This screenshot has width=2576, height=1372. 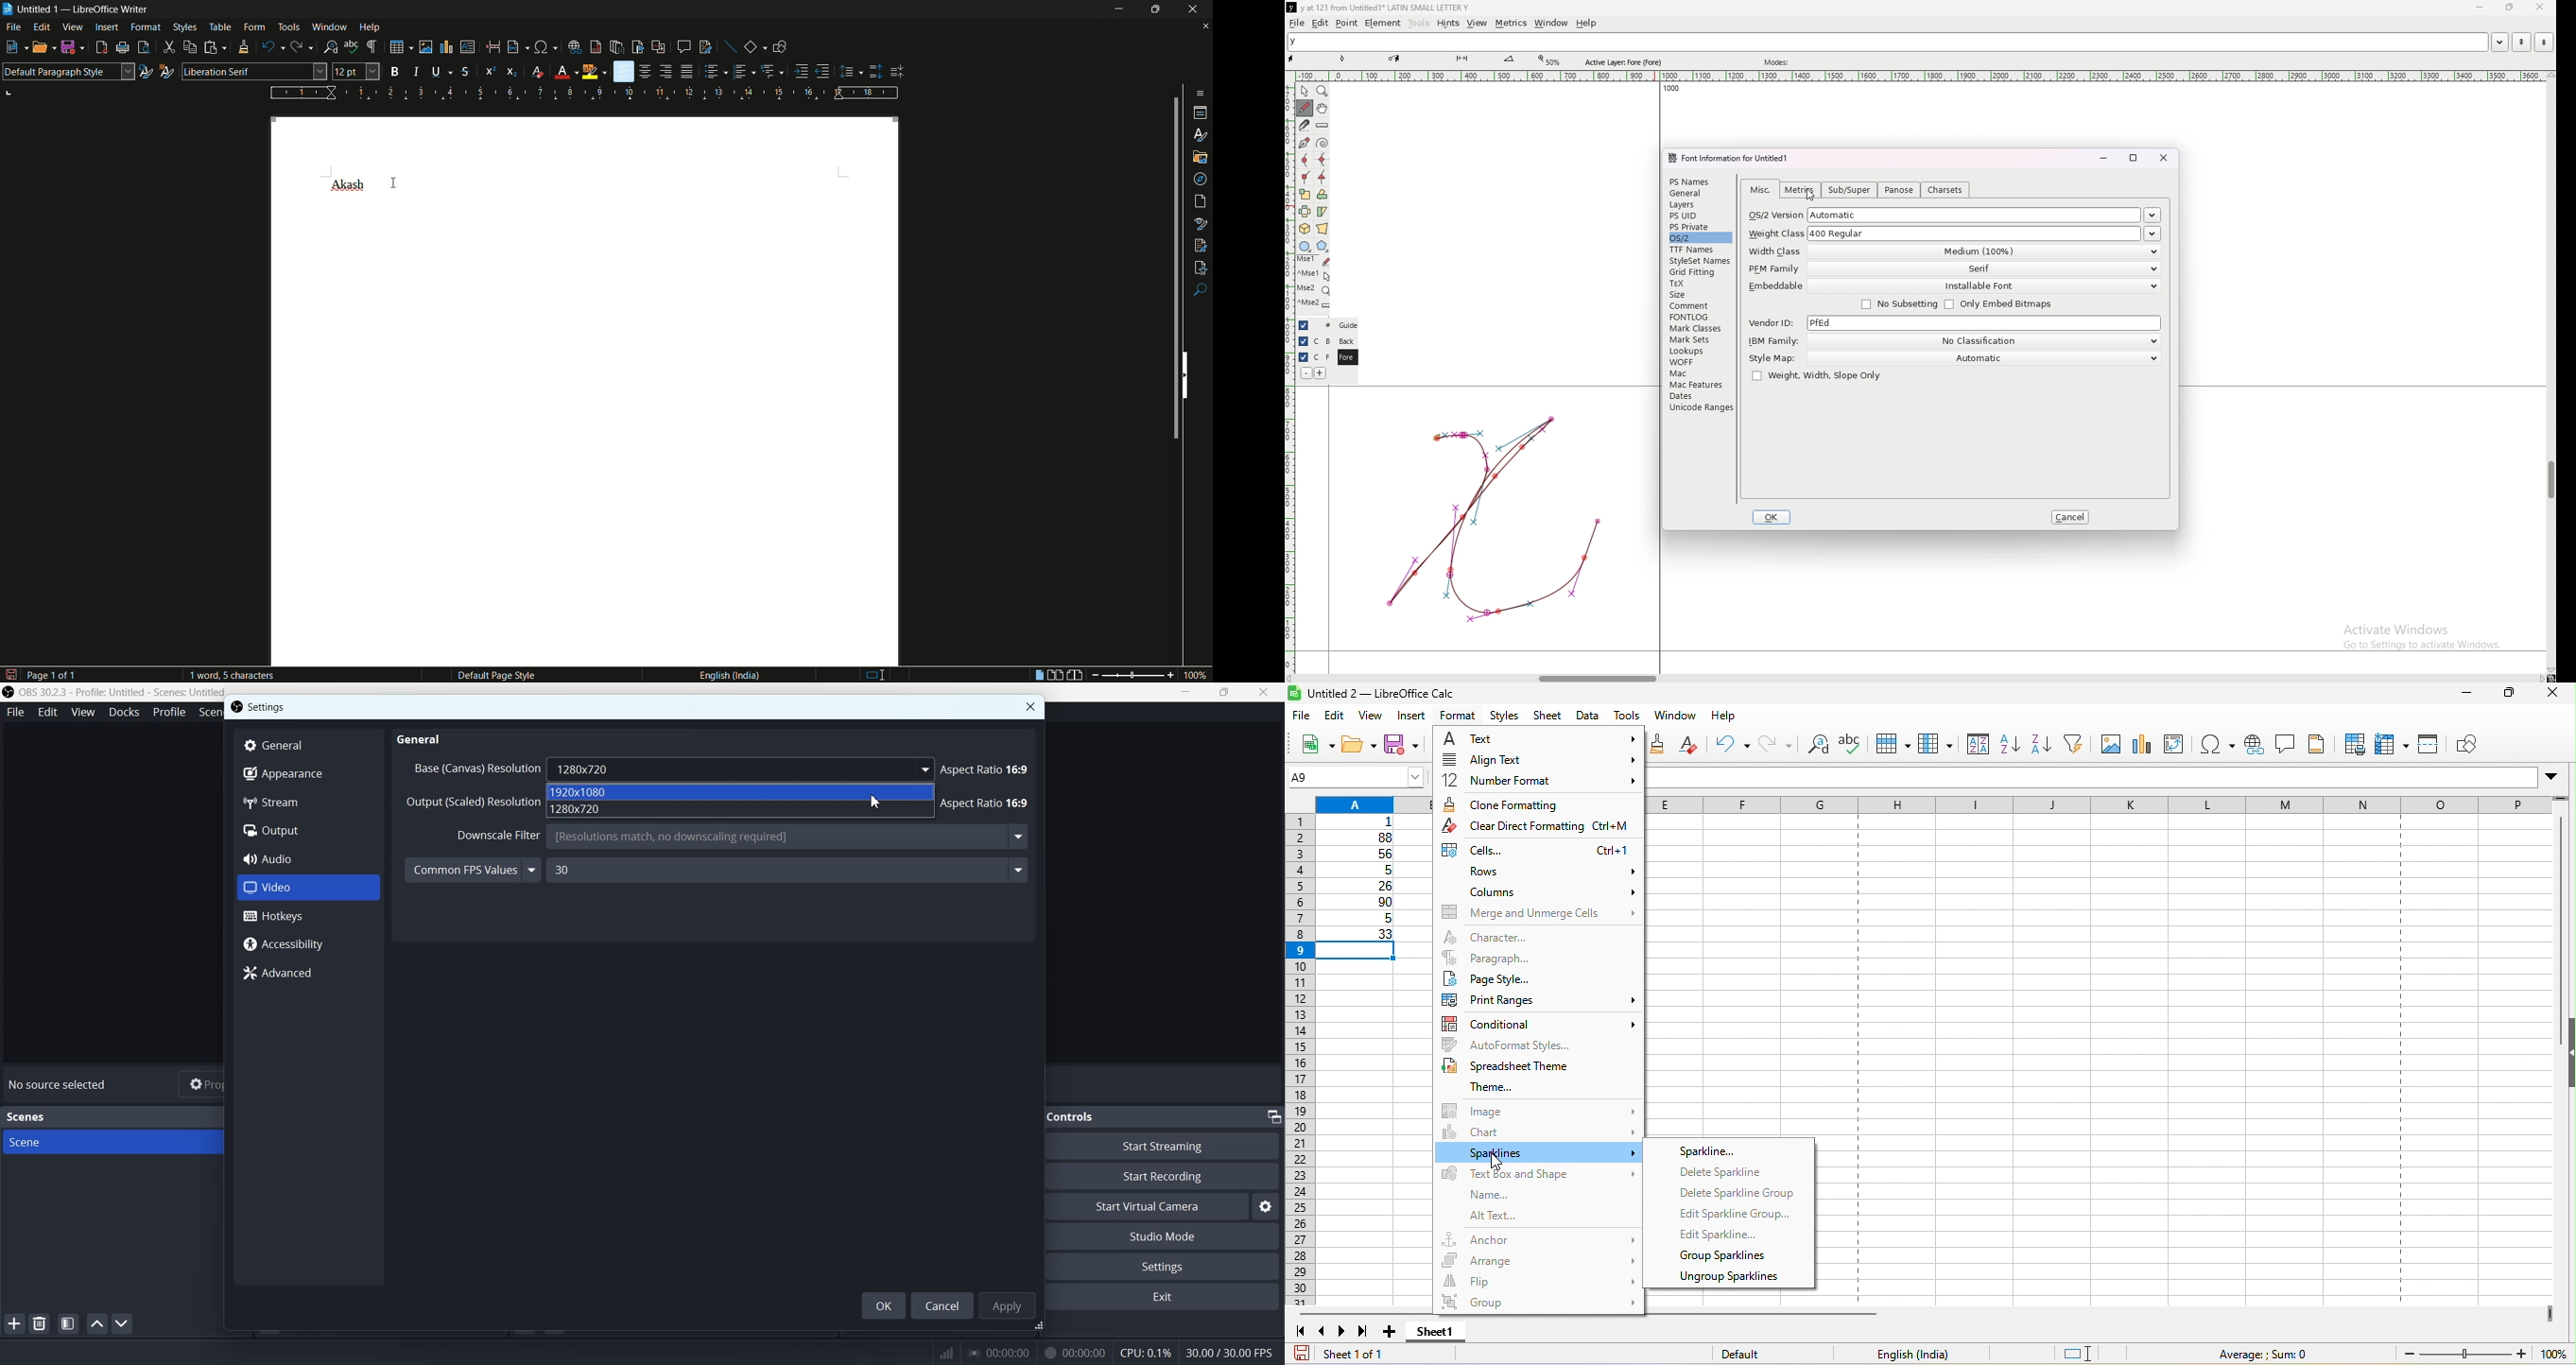 What do you see at coordinates (1478, 23) in the screenshot?
I see `view` at bounding box center [1478, 23].